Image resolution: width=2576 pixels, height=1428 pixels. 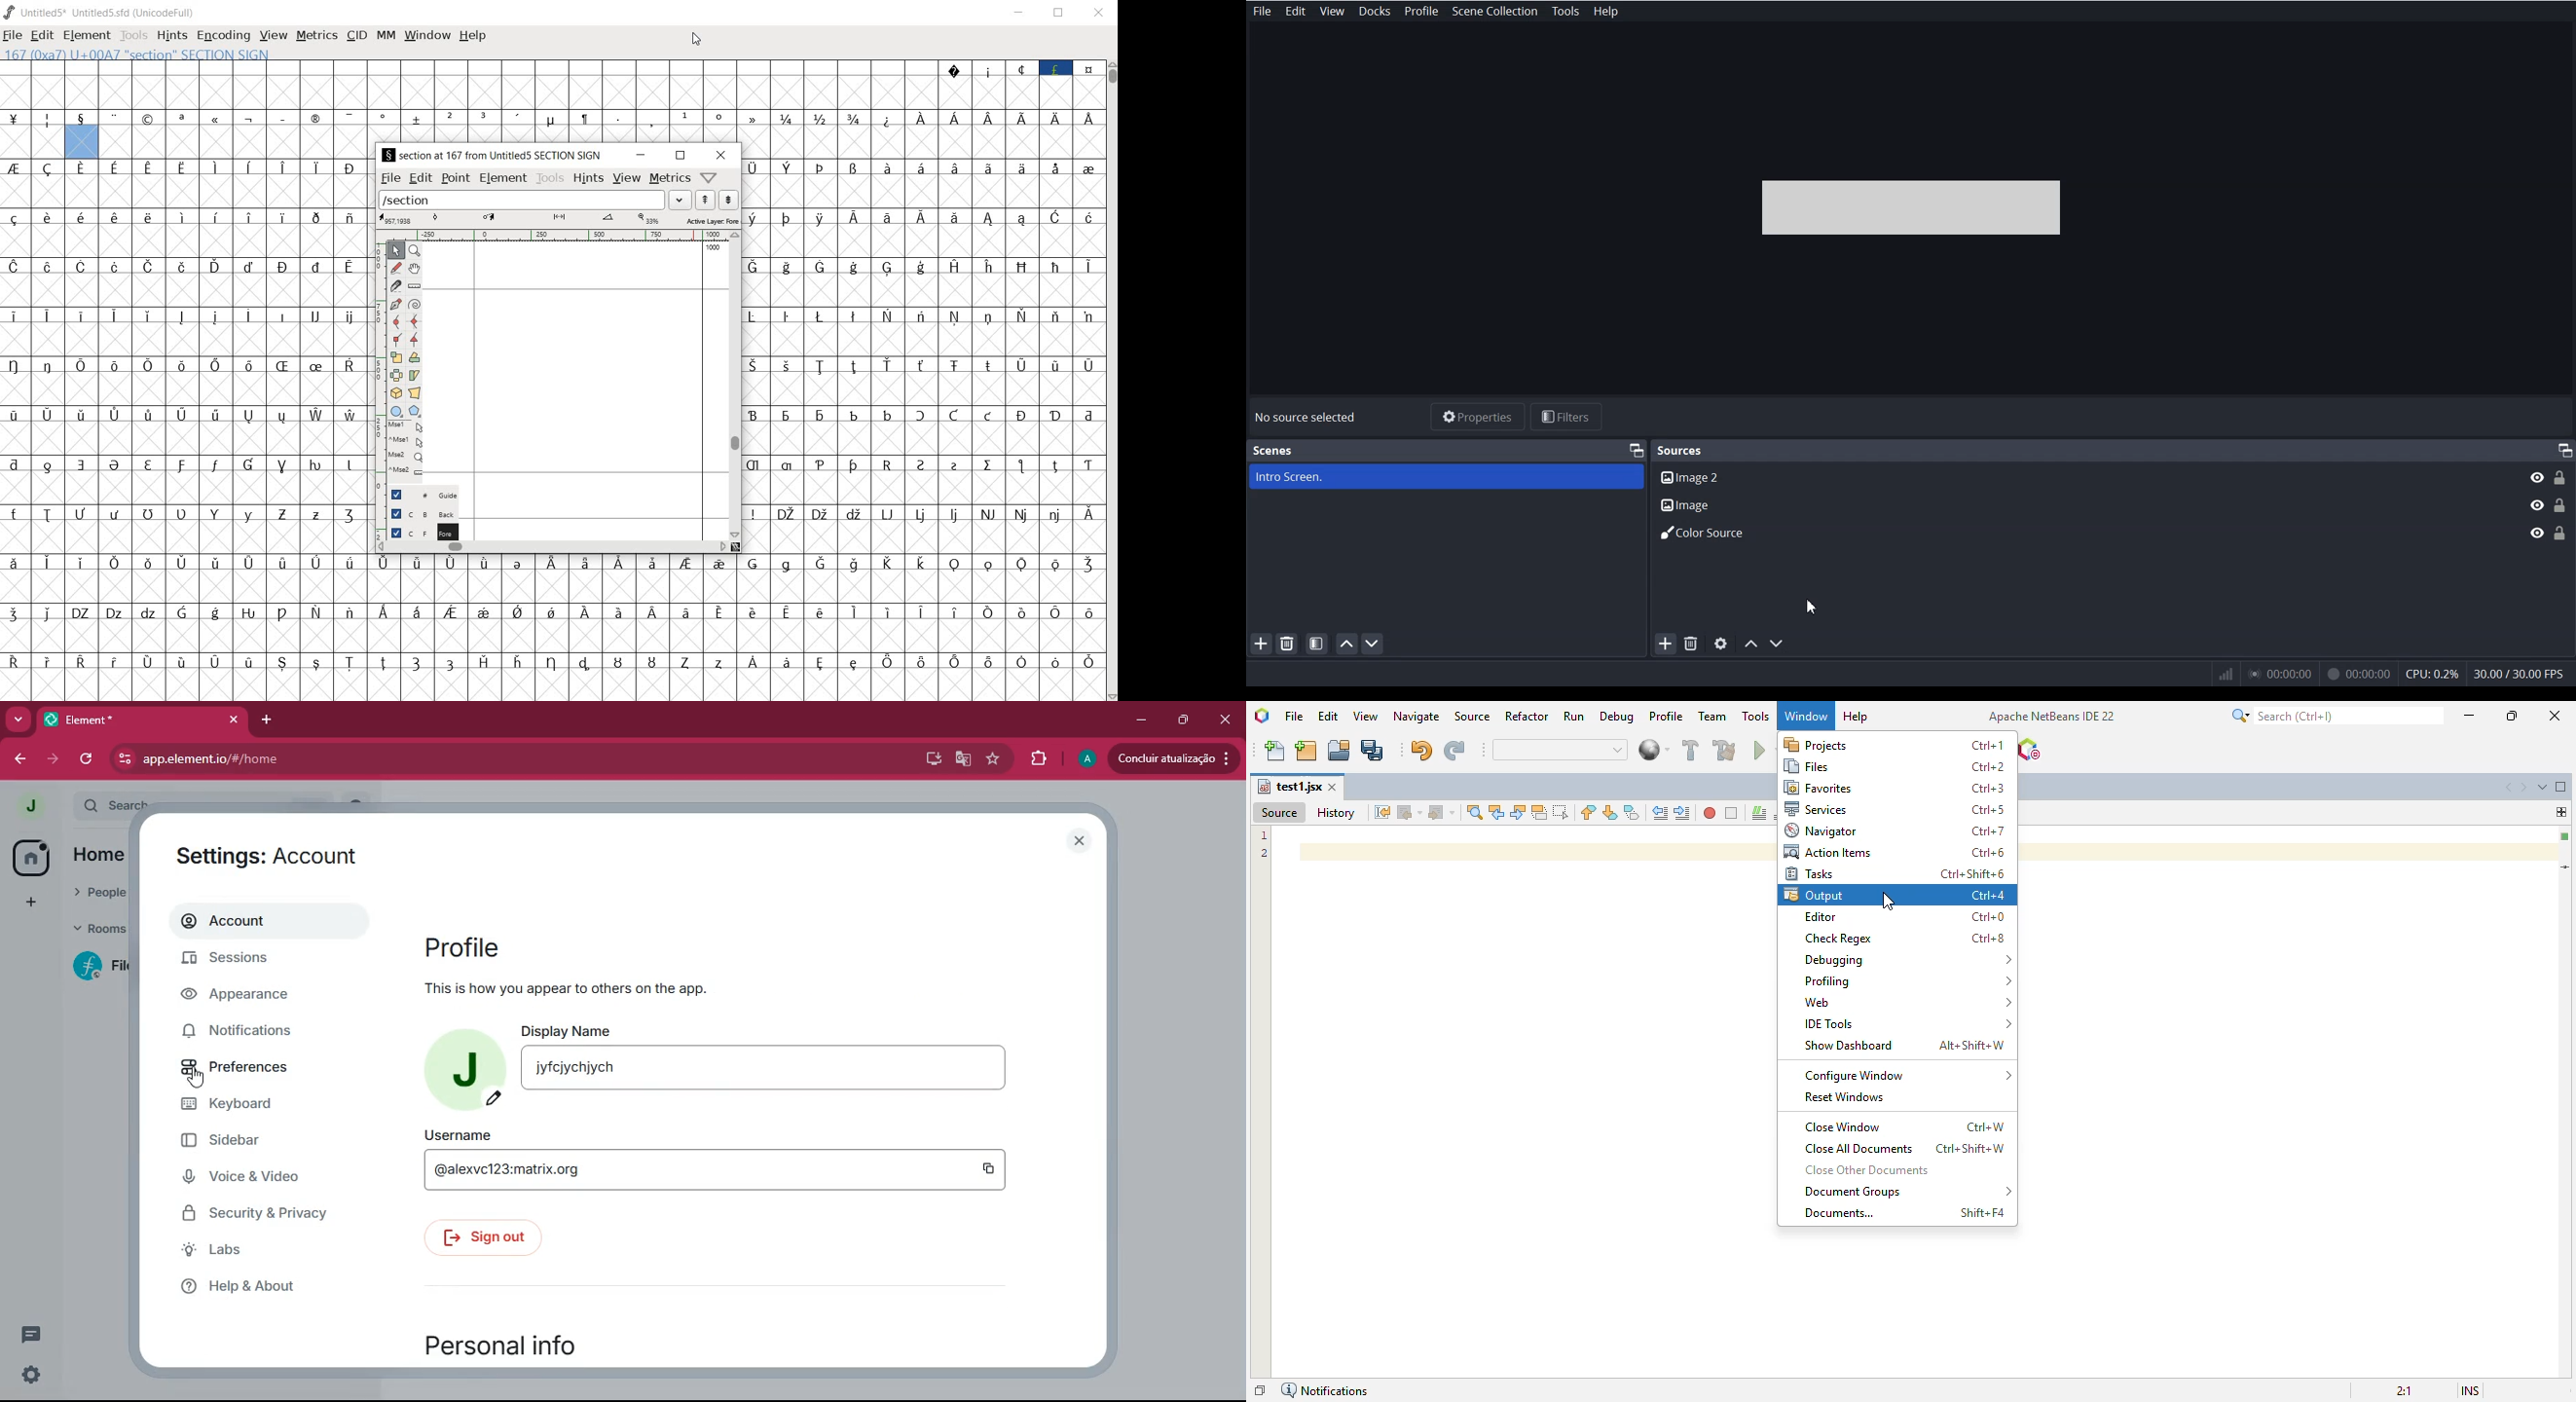 I want to click on insert mode, so click(x=2470, y=1390).